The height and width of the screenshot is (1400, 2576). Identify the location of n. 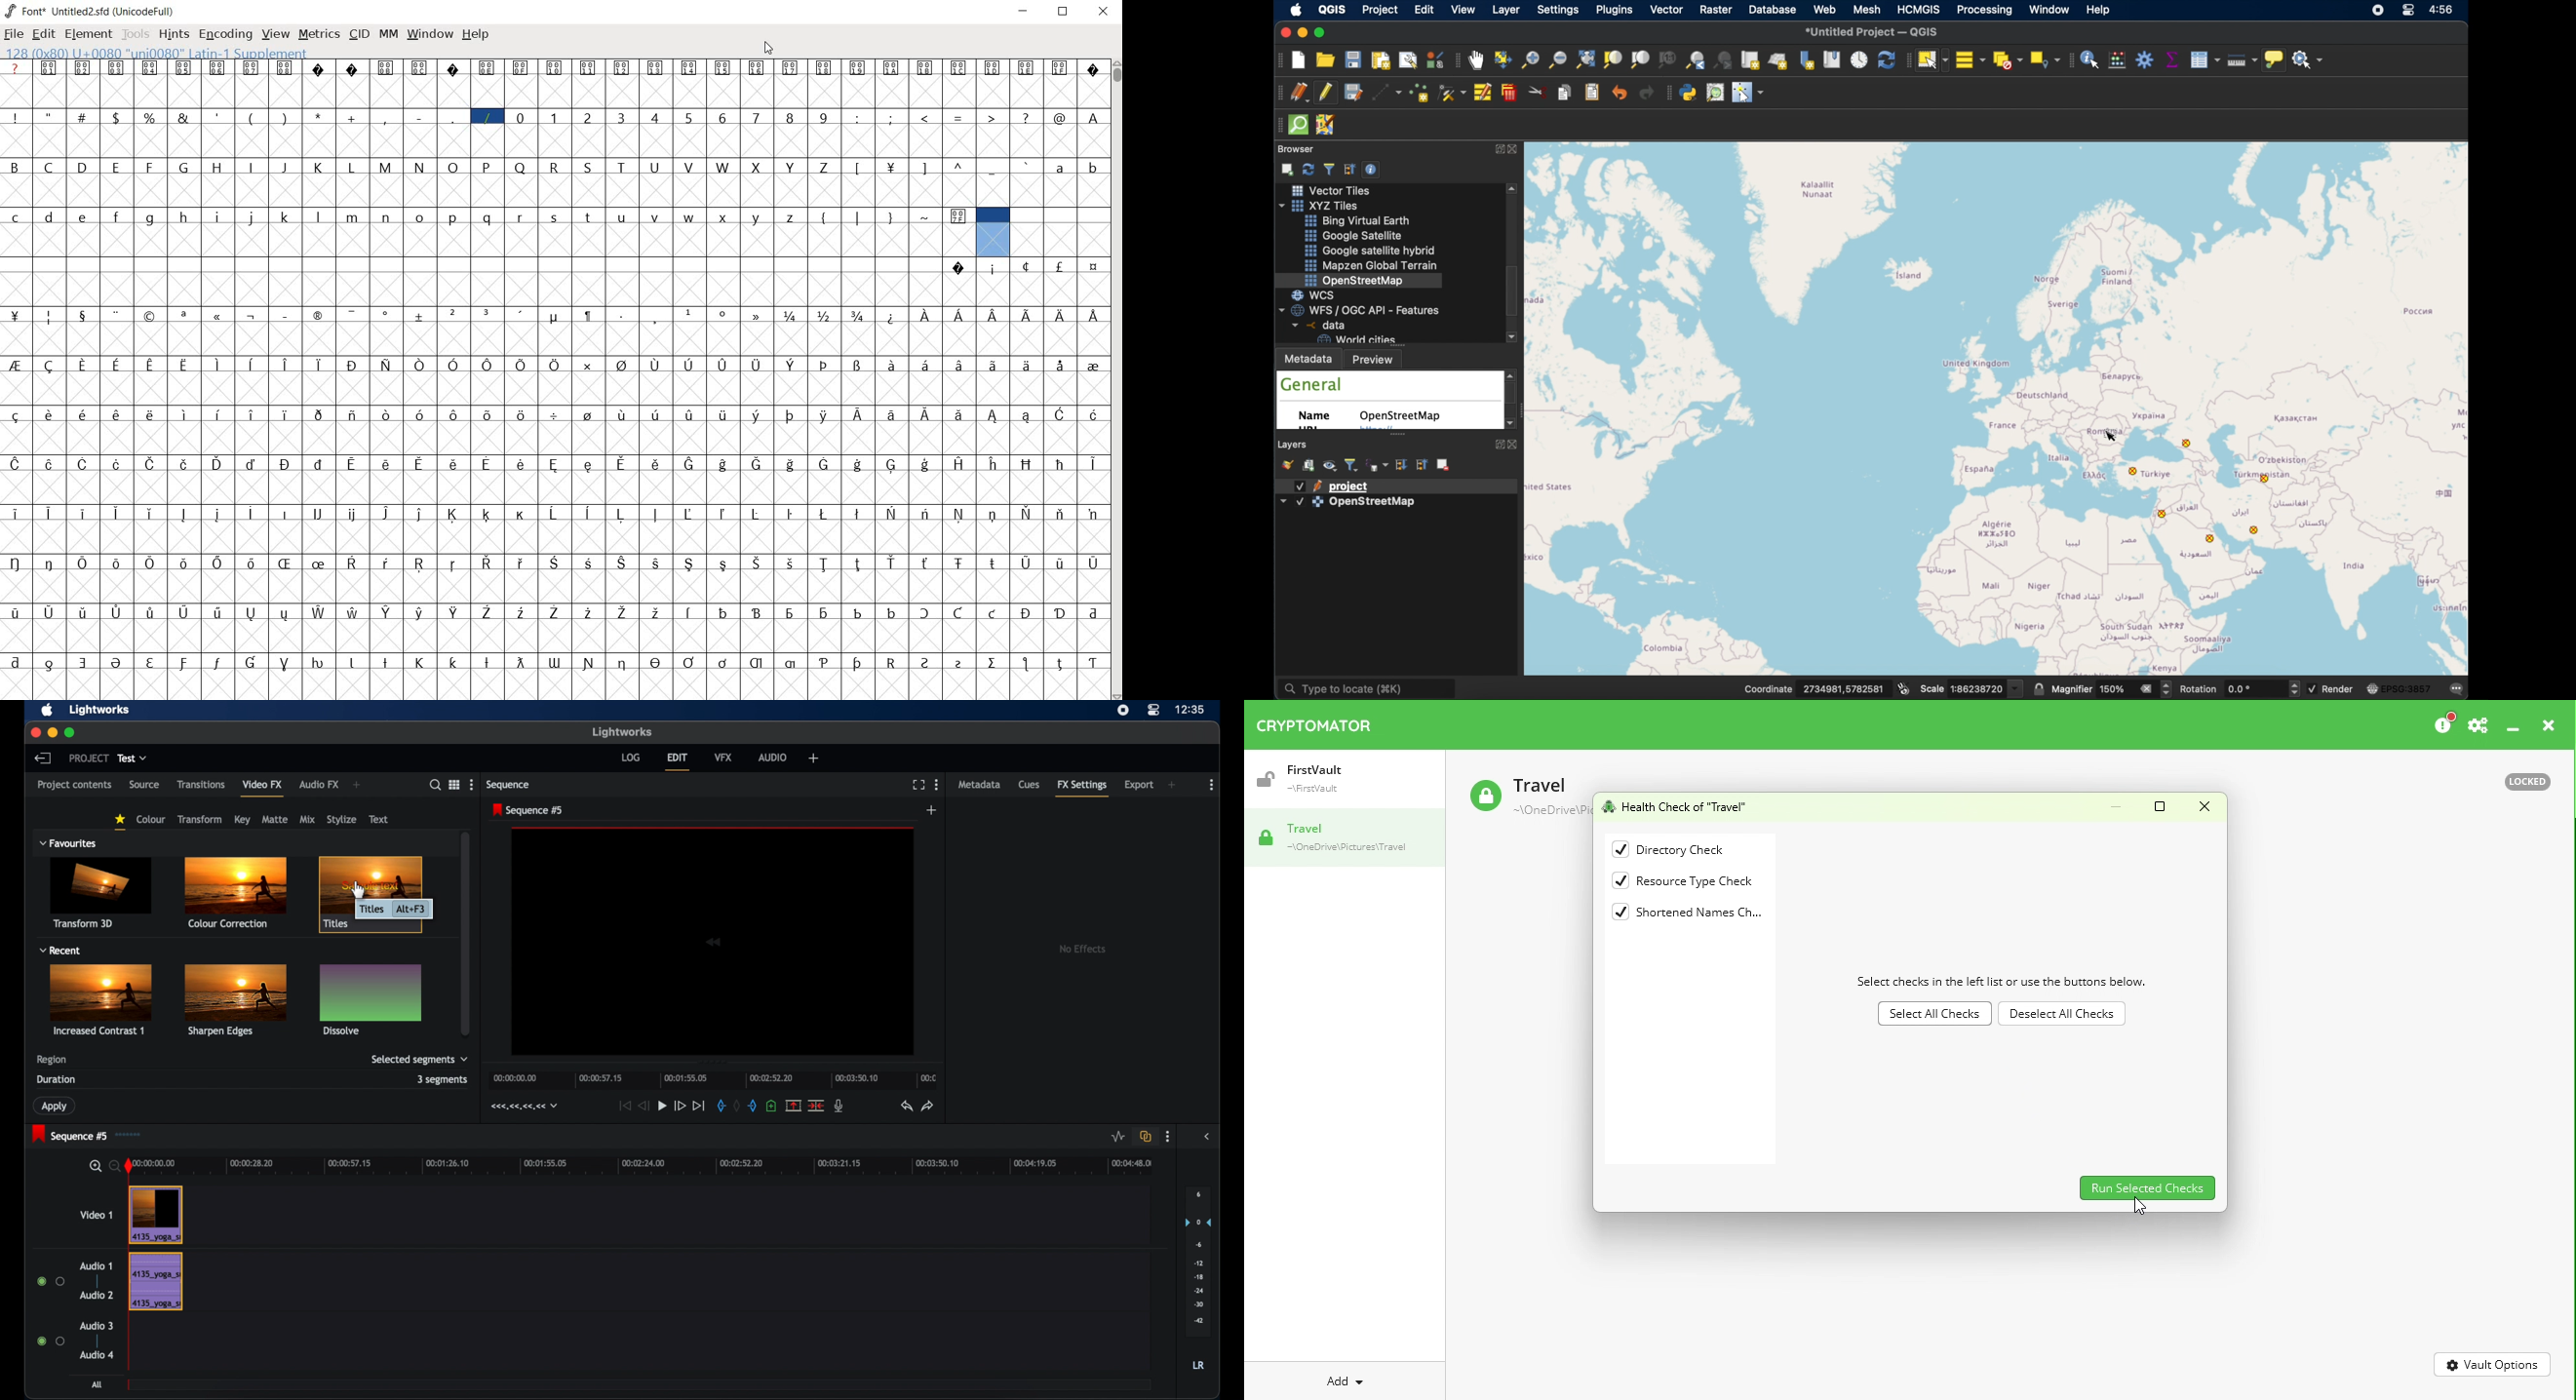
(387, 216).